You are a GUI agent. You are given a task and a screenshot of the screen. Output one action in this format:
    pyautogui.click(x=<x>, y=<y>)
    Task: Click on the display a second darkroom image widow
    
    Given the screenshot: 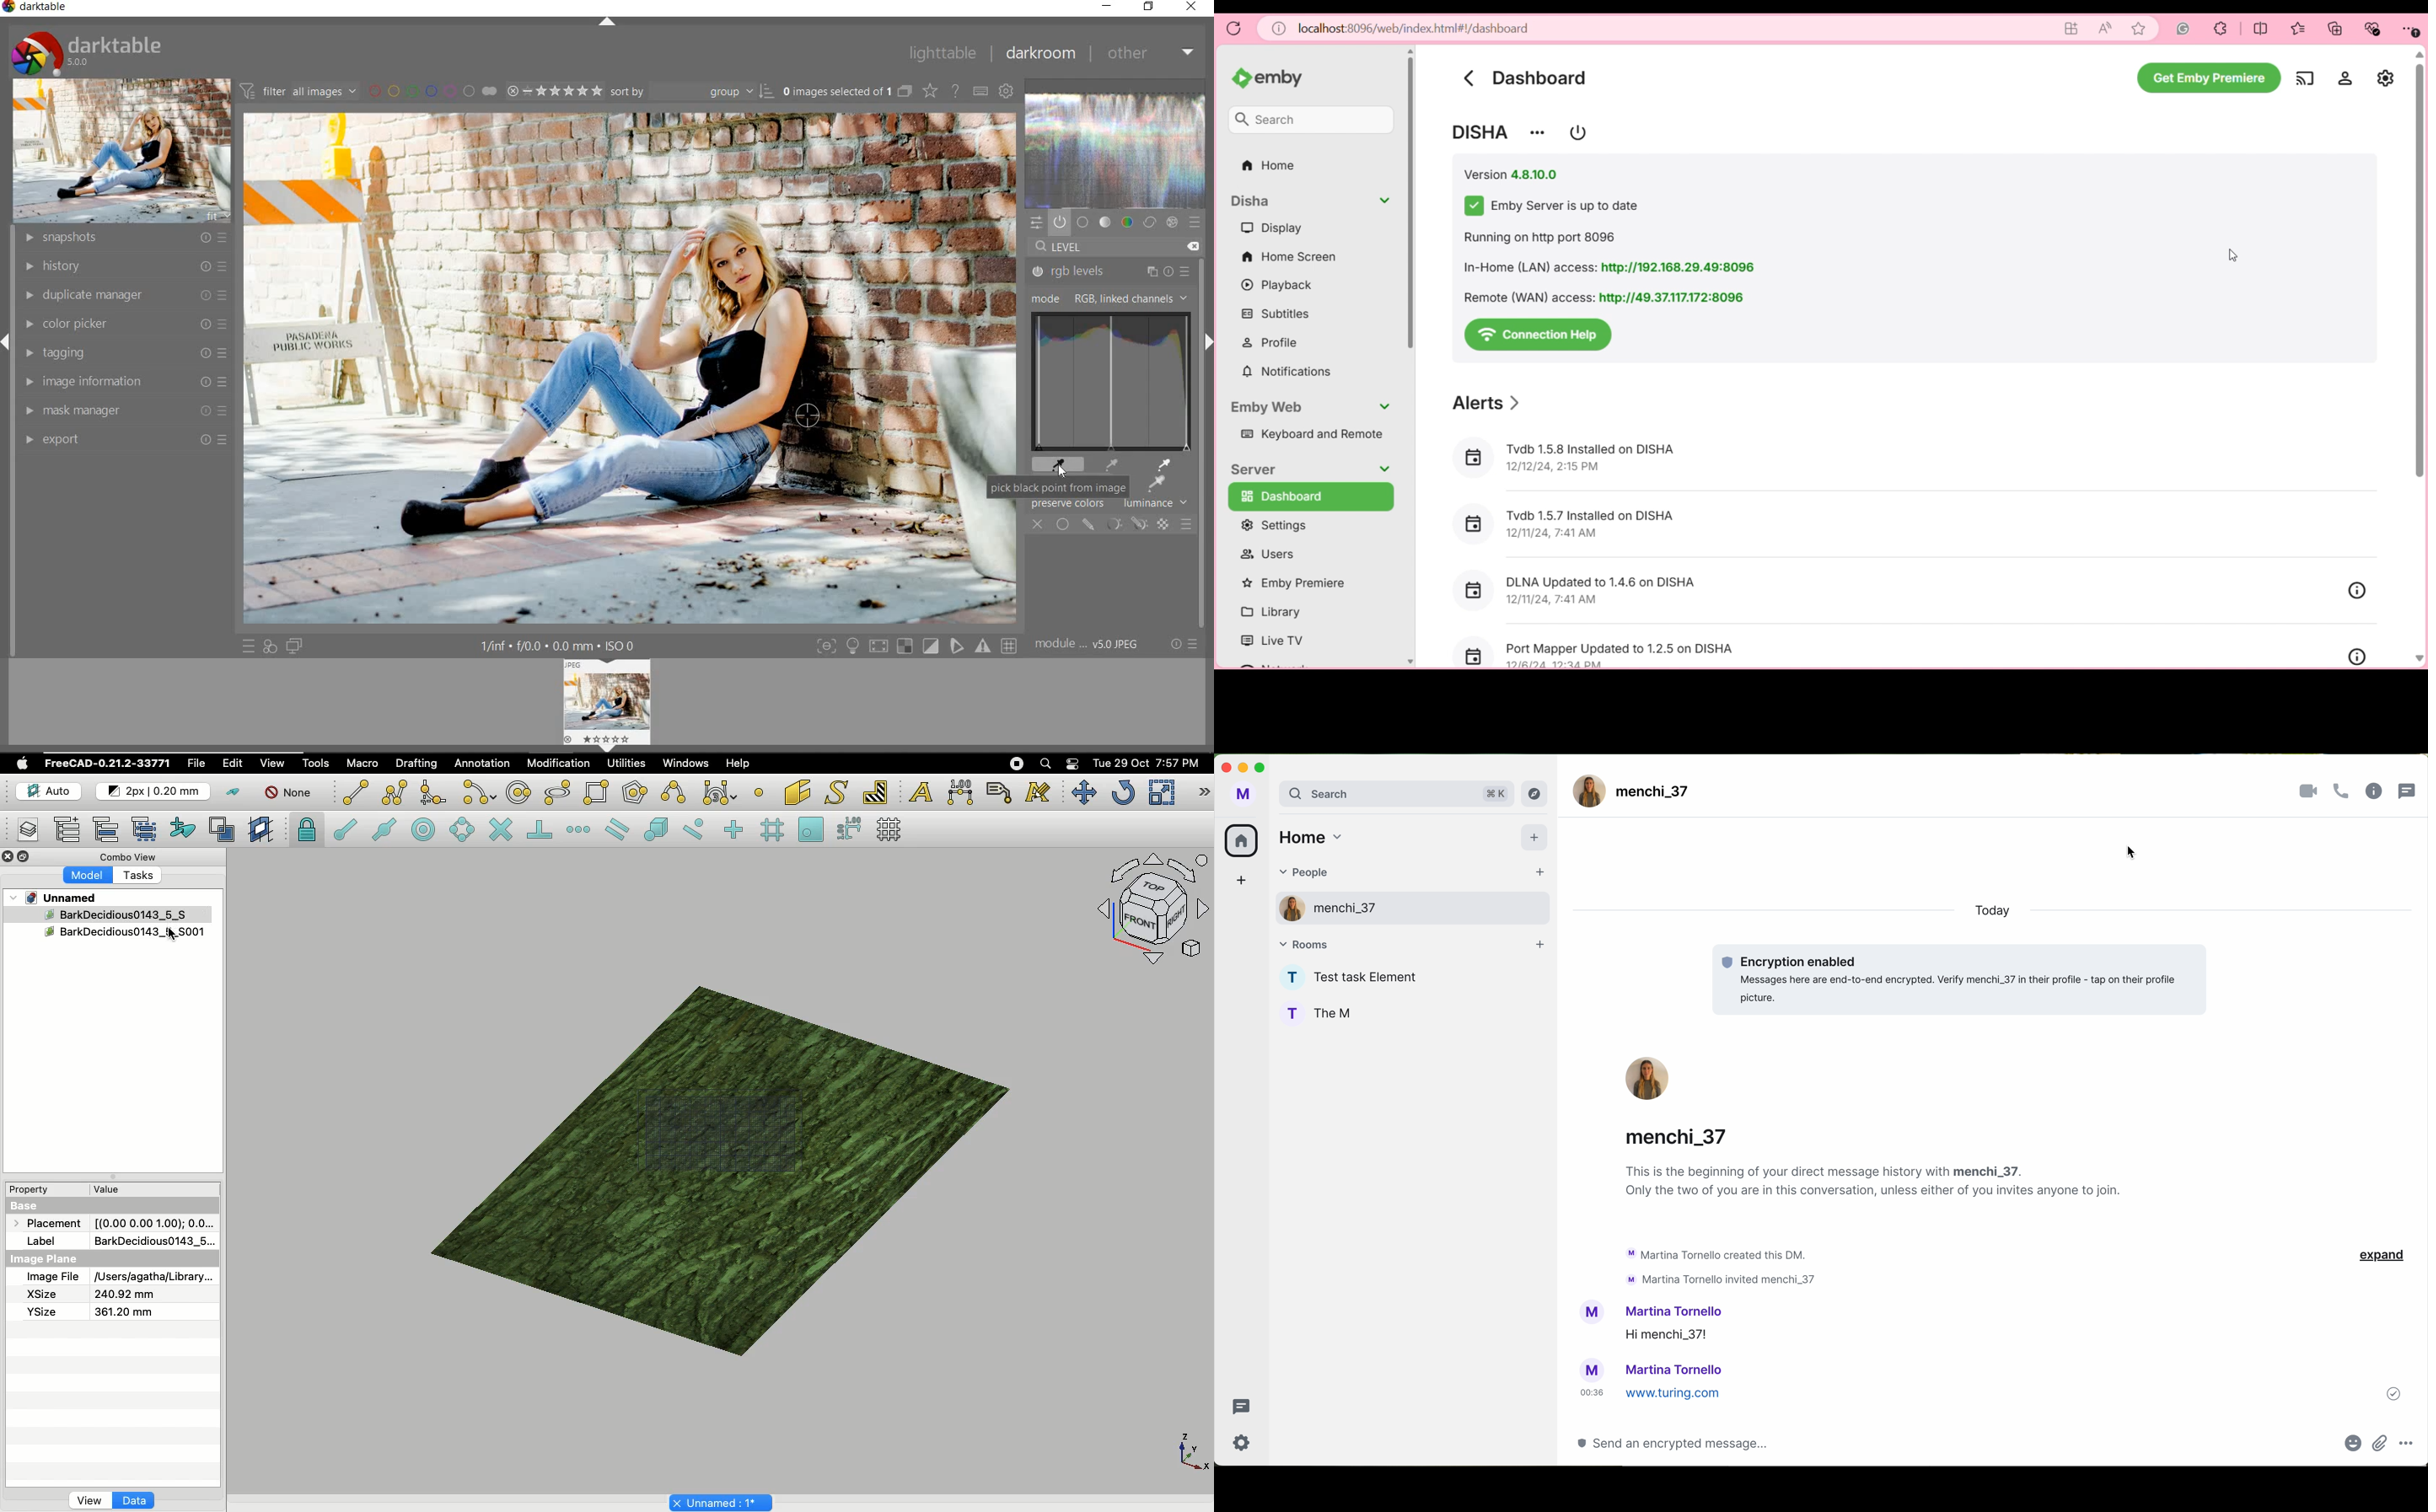 What is the action you would take?
    pyautogui.click(x=296, y=647)
    